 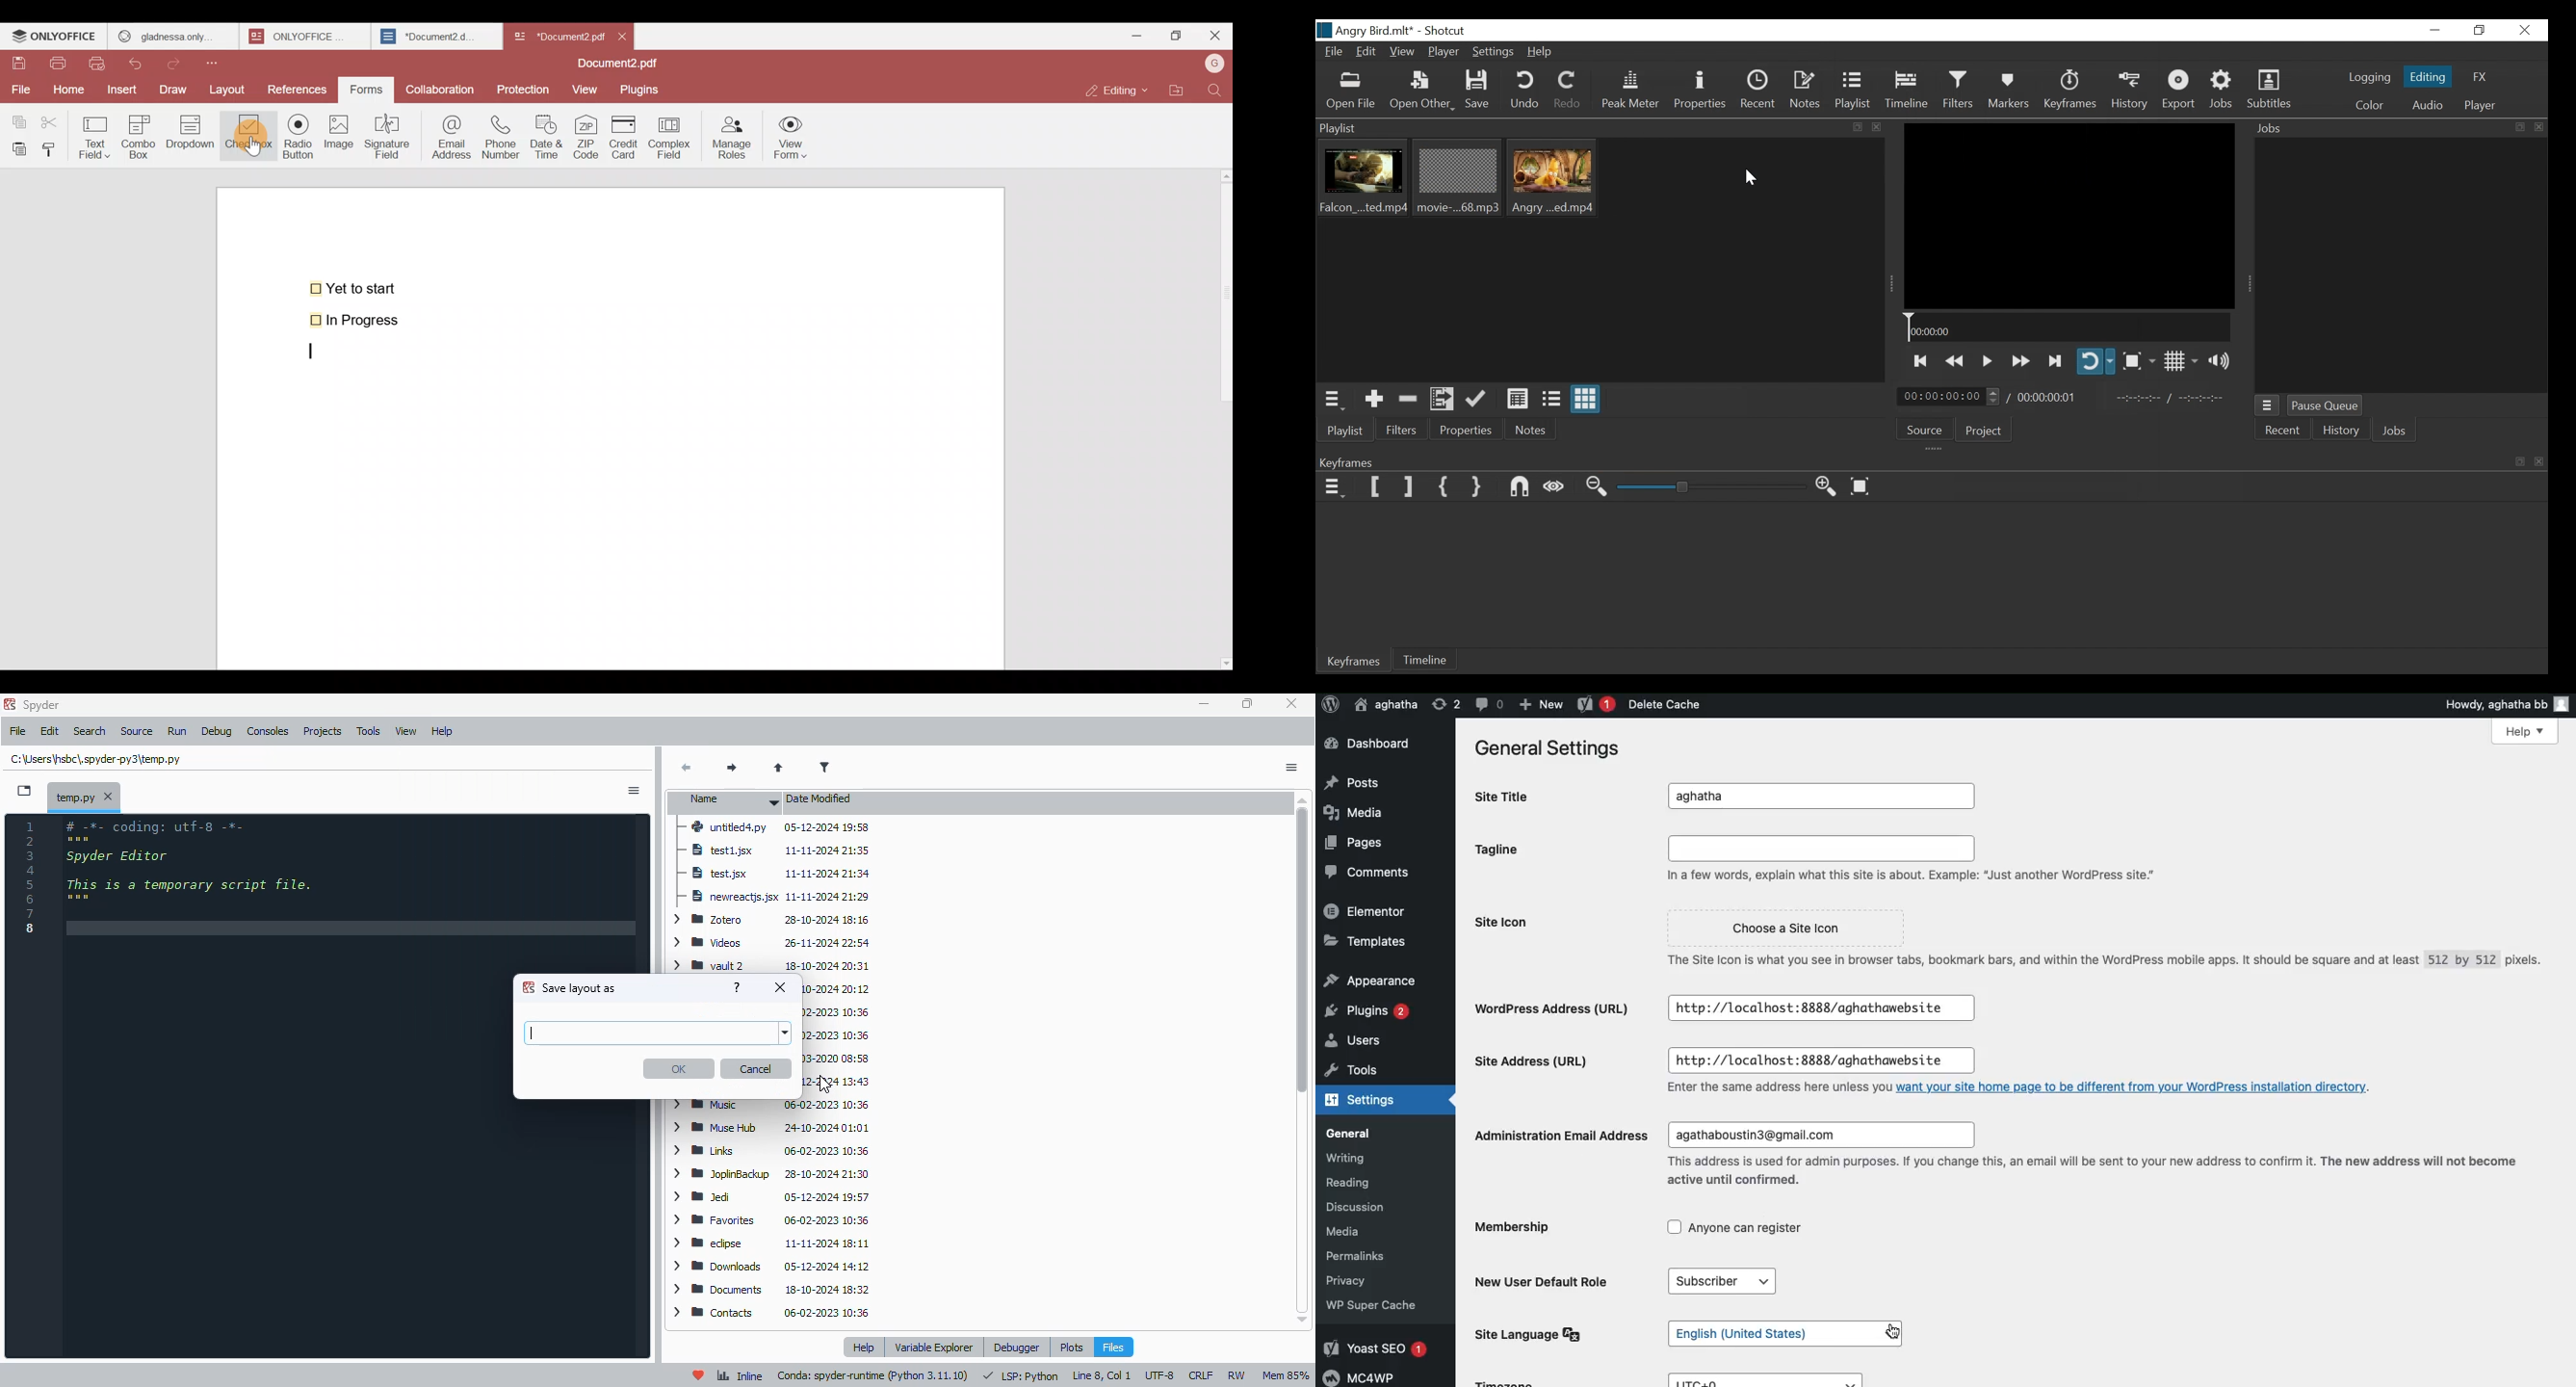 I want to click on Zotero, so click(x=771, y=919).